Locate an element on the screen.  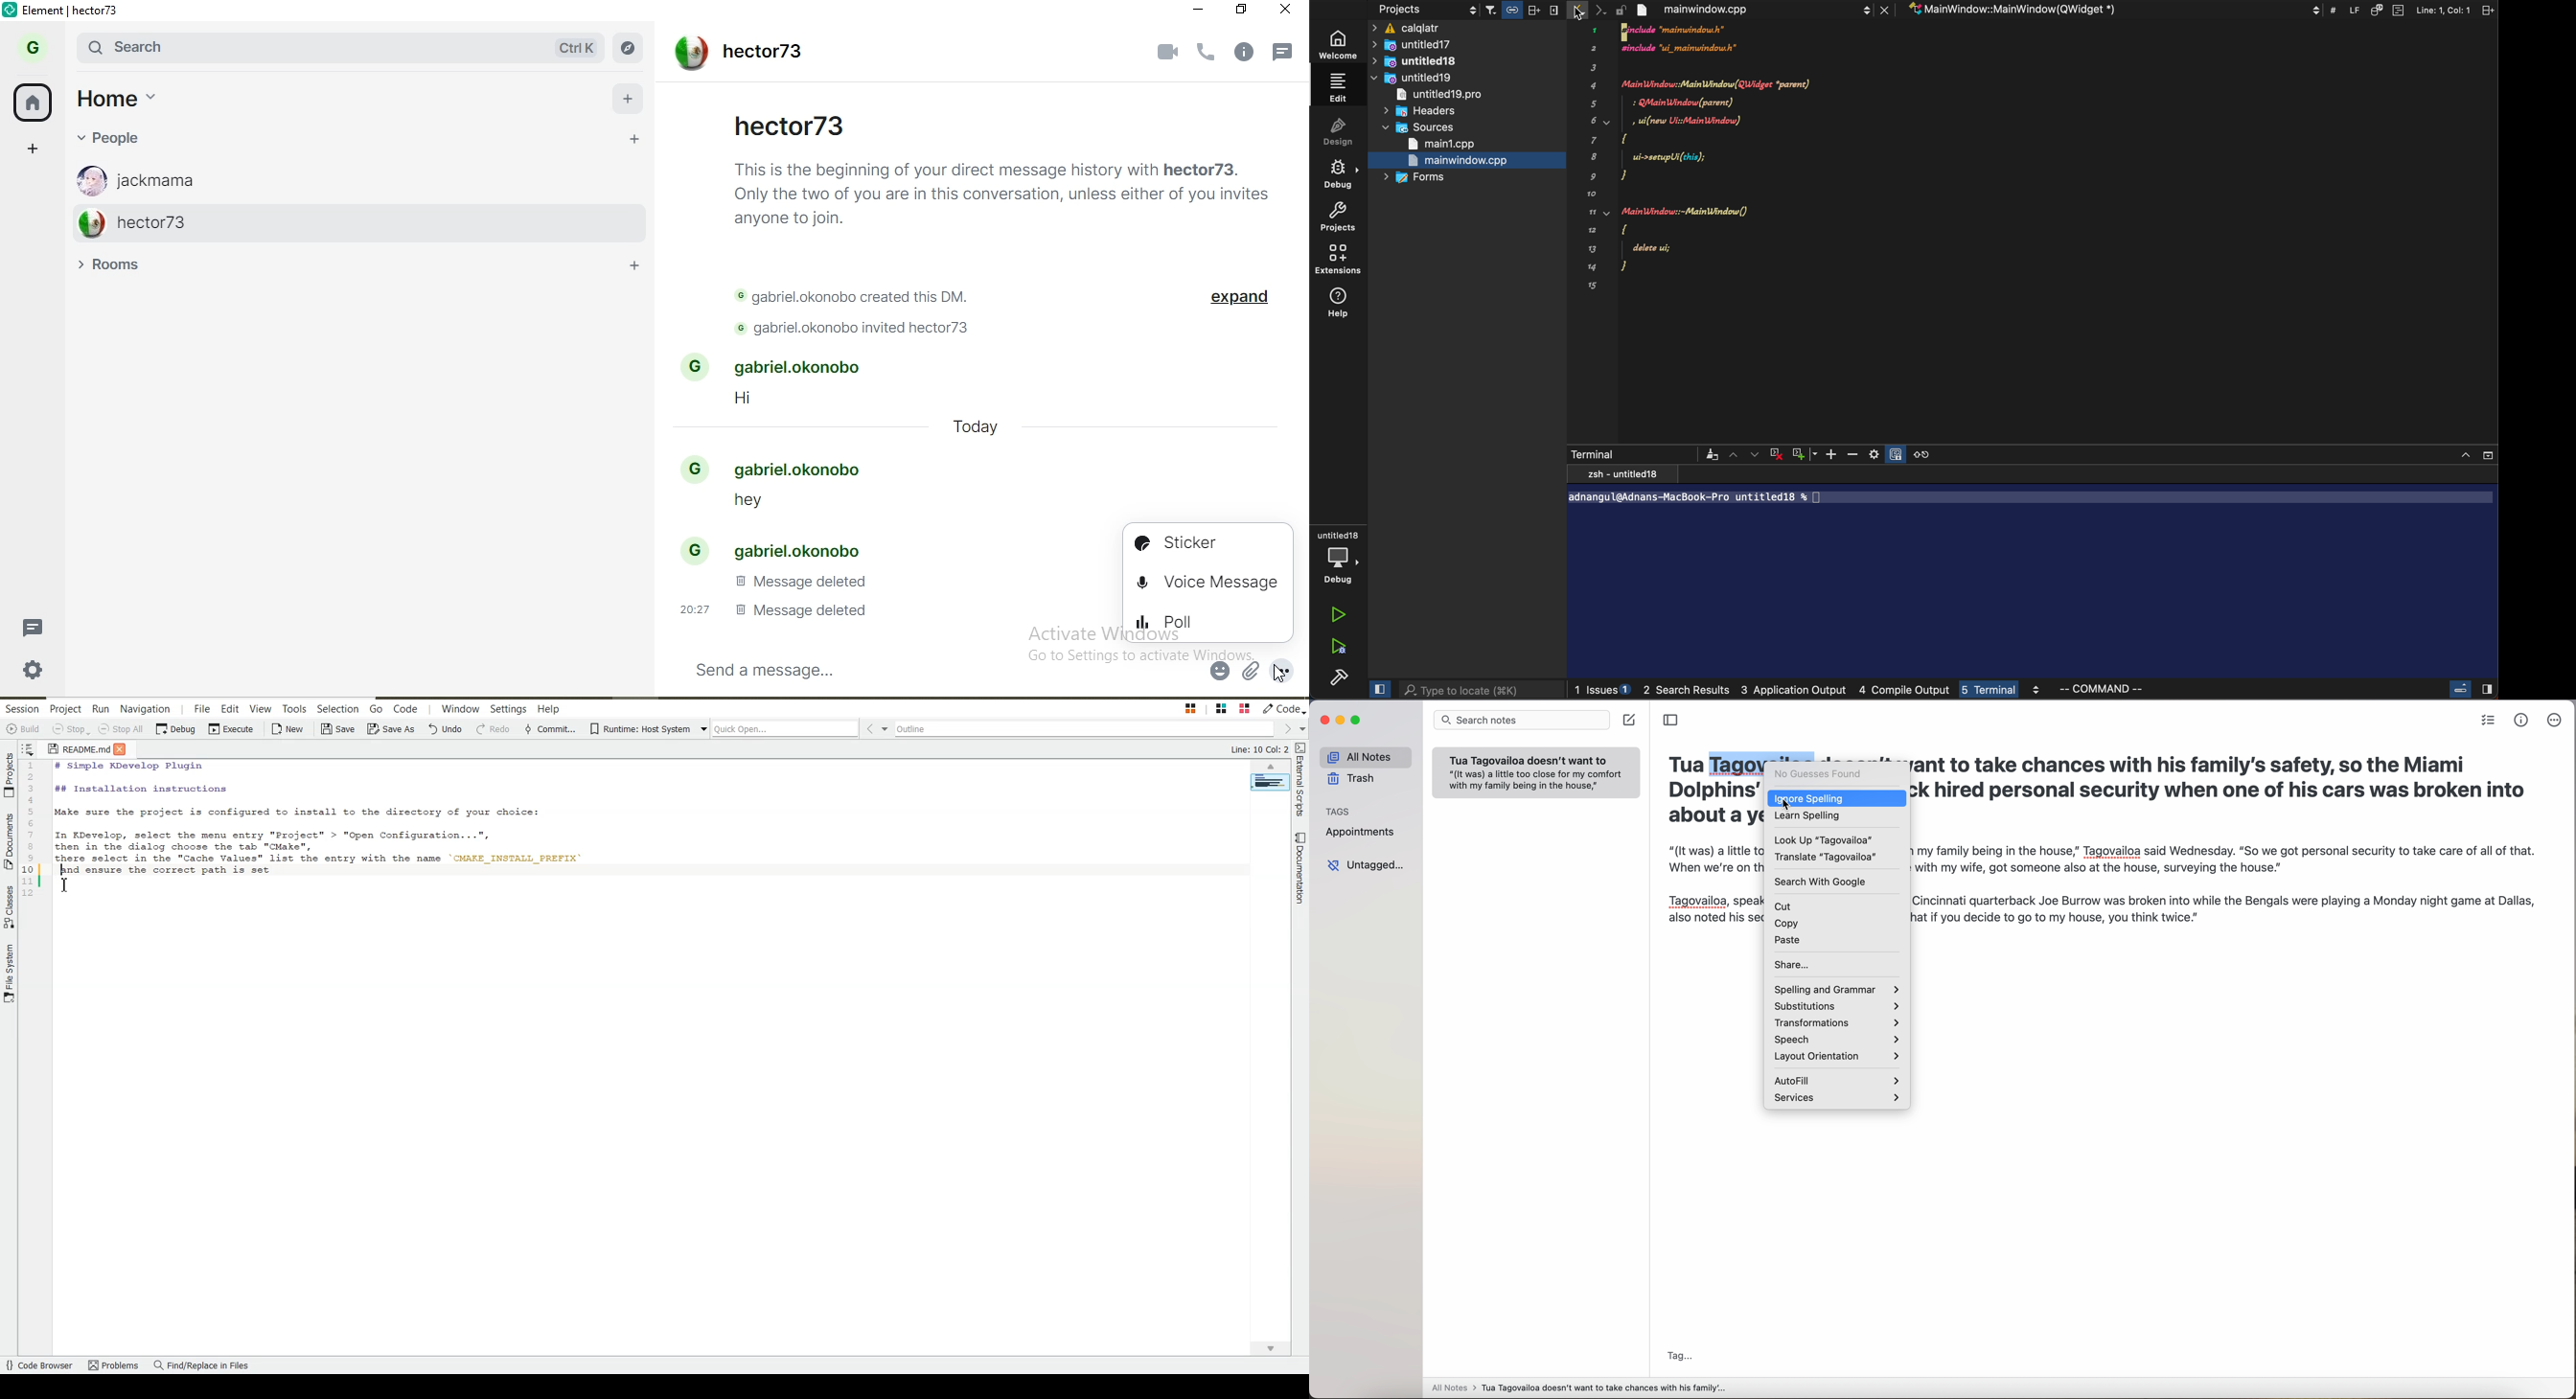
gabriel.okonobo is located at coordinates (782, 469).